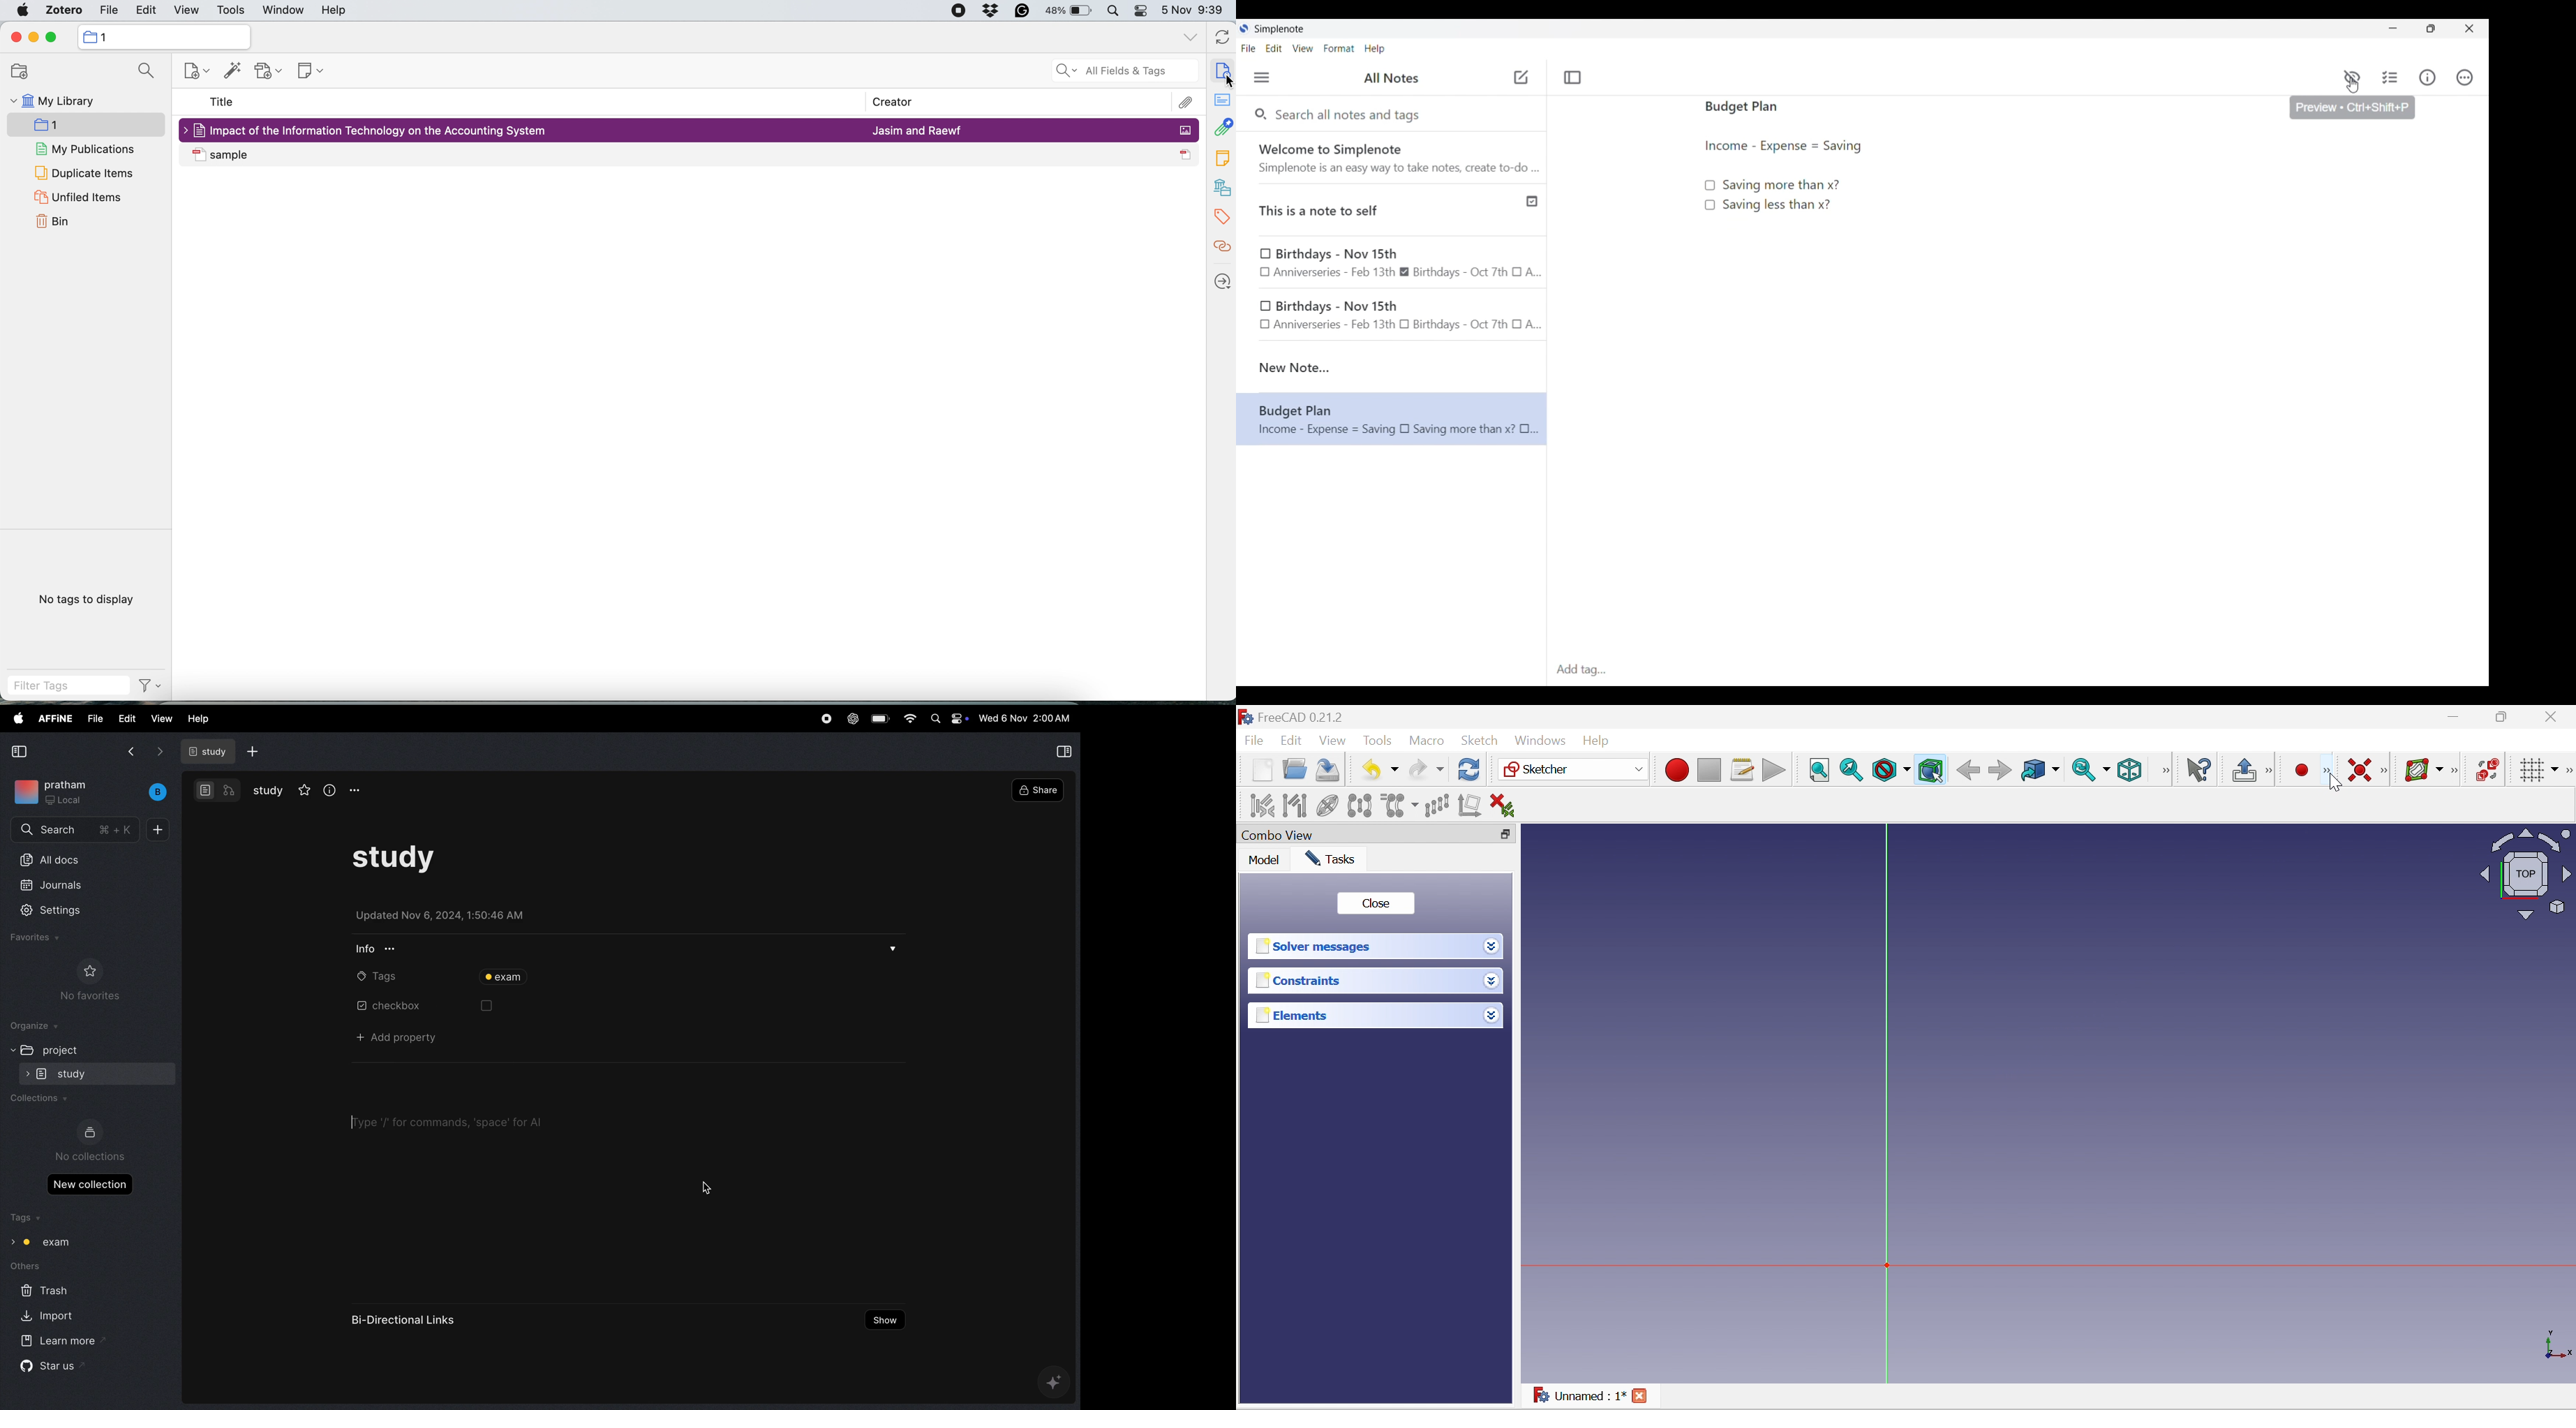 This screenshot has height=1428, width=2576. Describe the element at coordinates (2161, 769) in the screenshot. I see `[View]` at that location.